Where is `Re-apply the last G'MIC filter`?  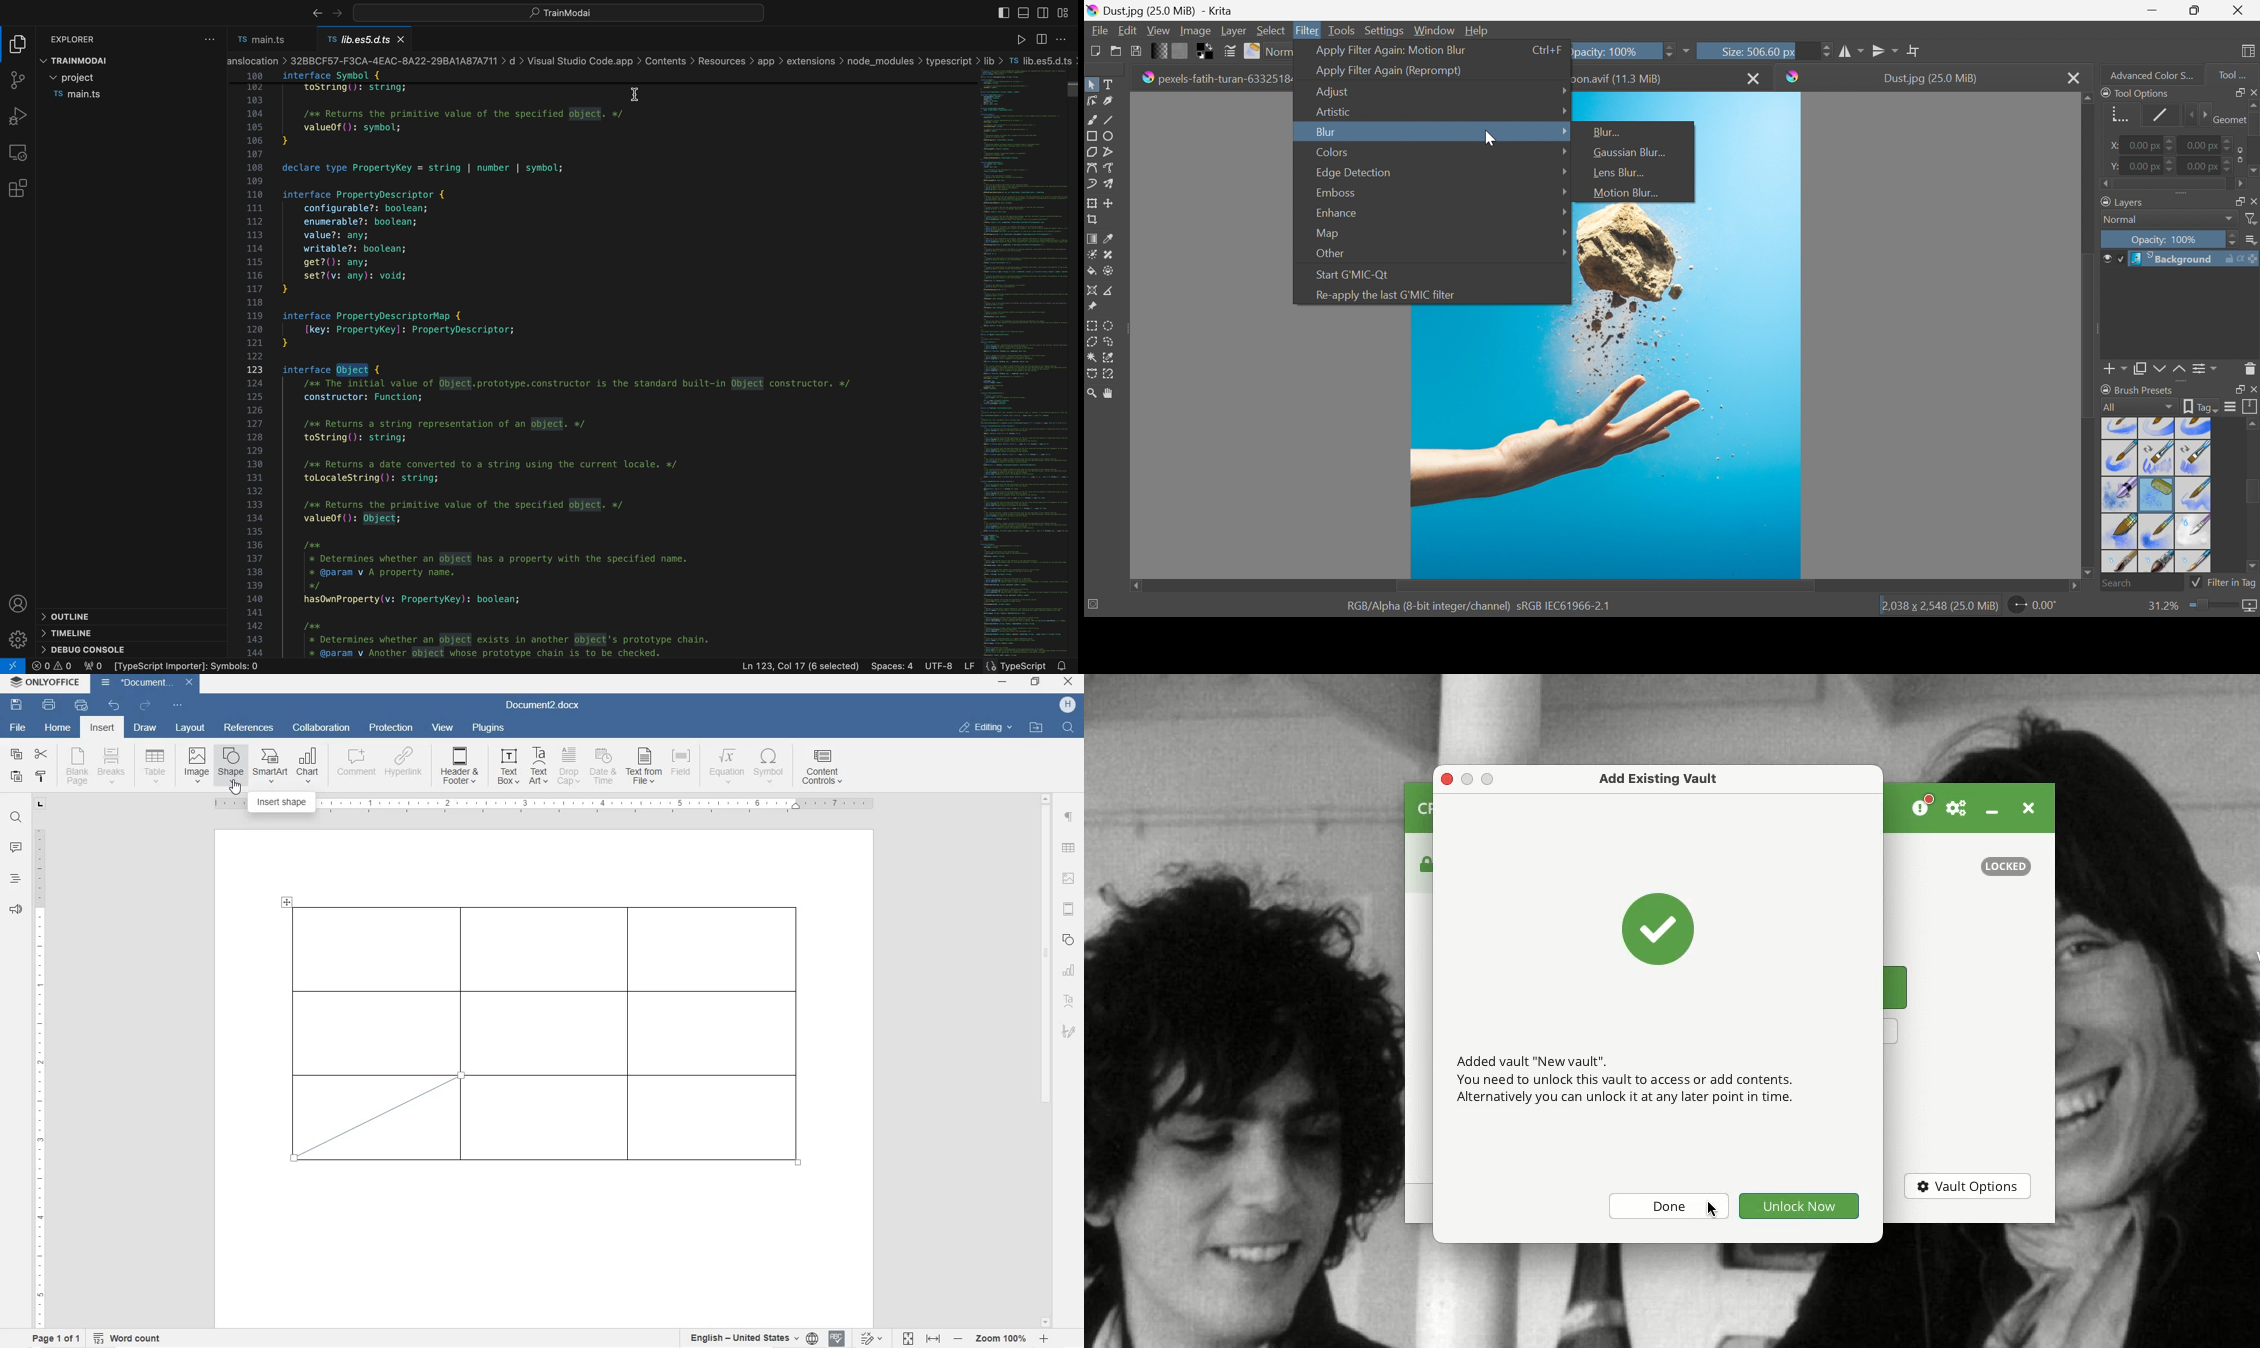 Re-apply the last G'MIC filter is located at coordinates (1385, 295).